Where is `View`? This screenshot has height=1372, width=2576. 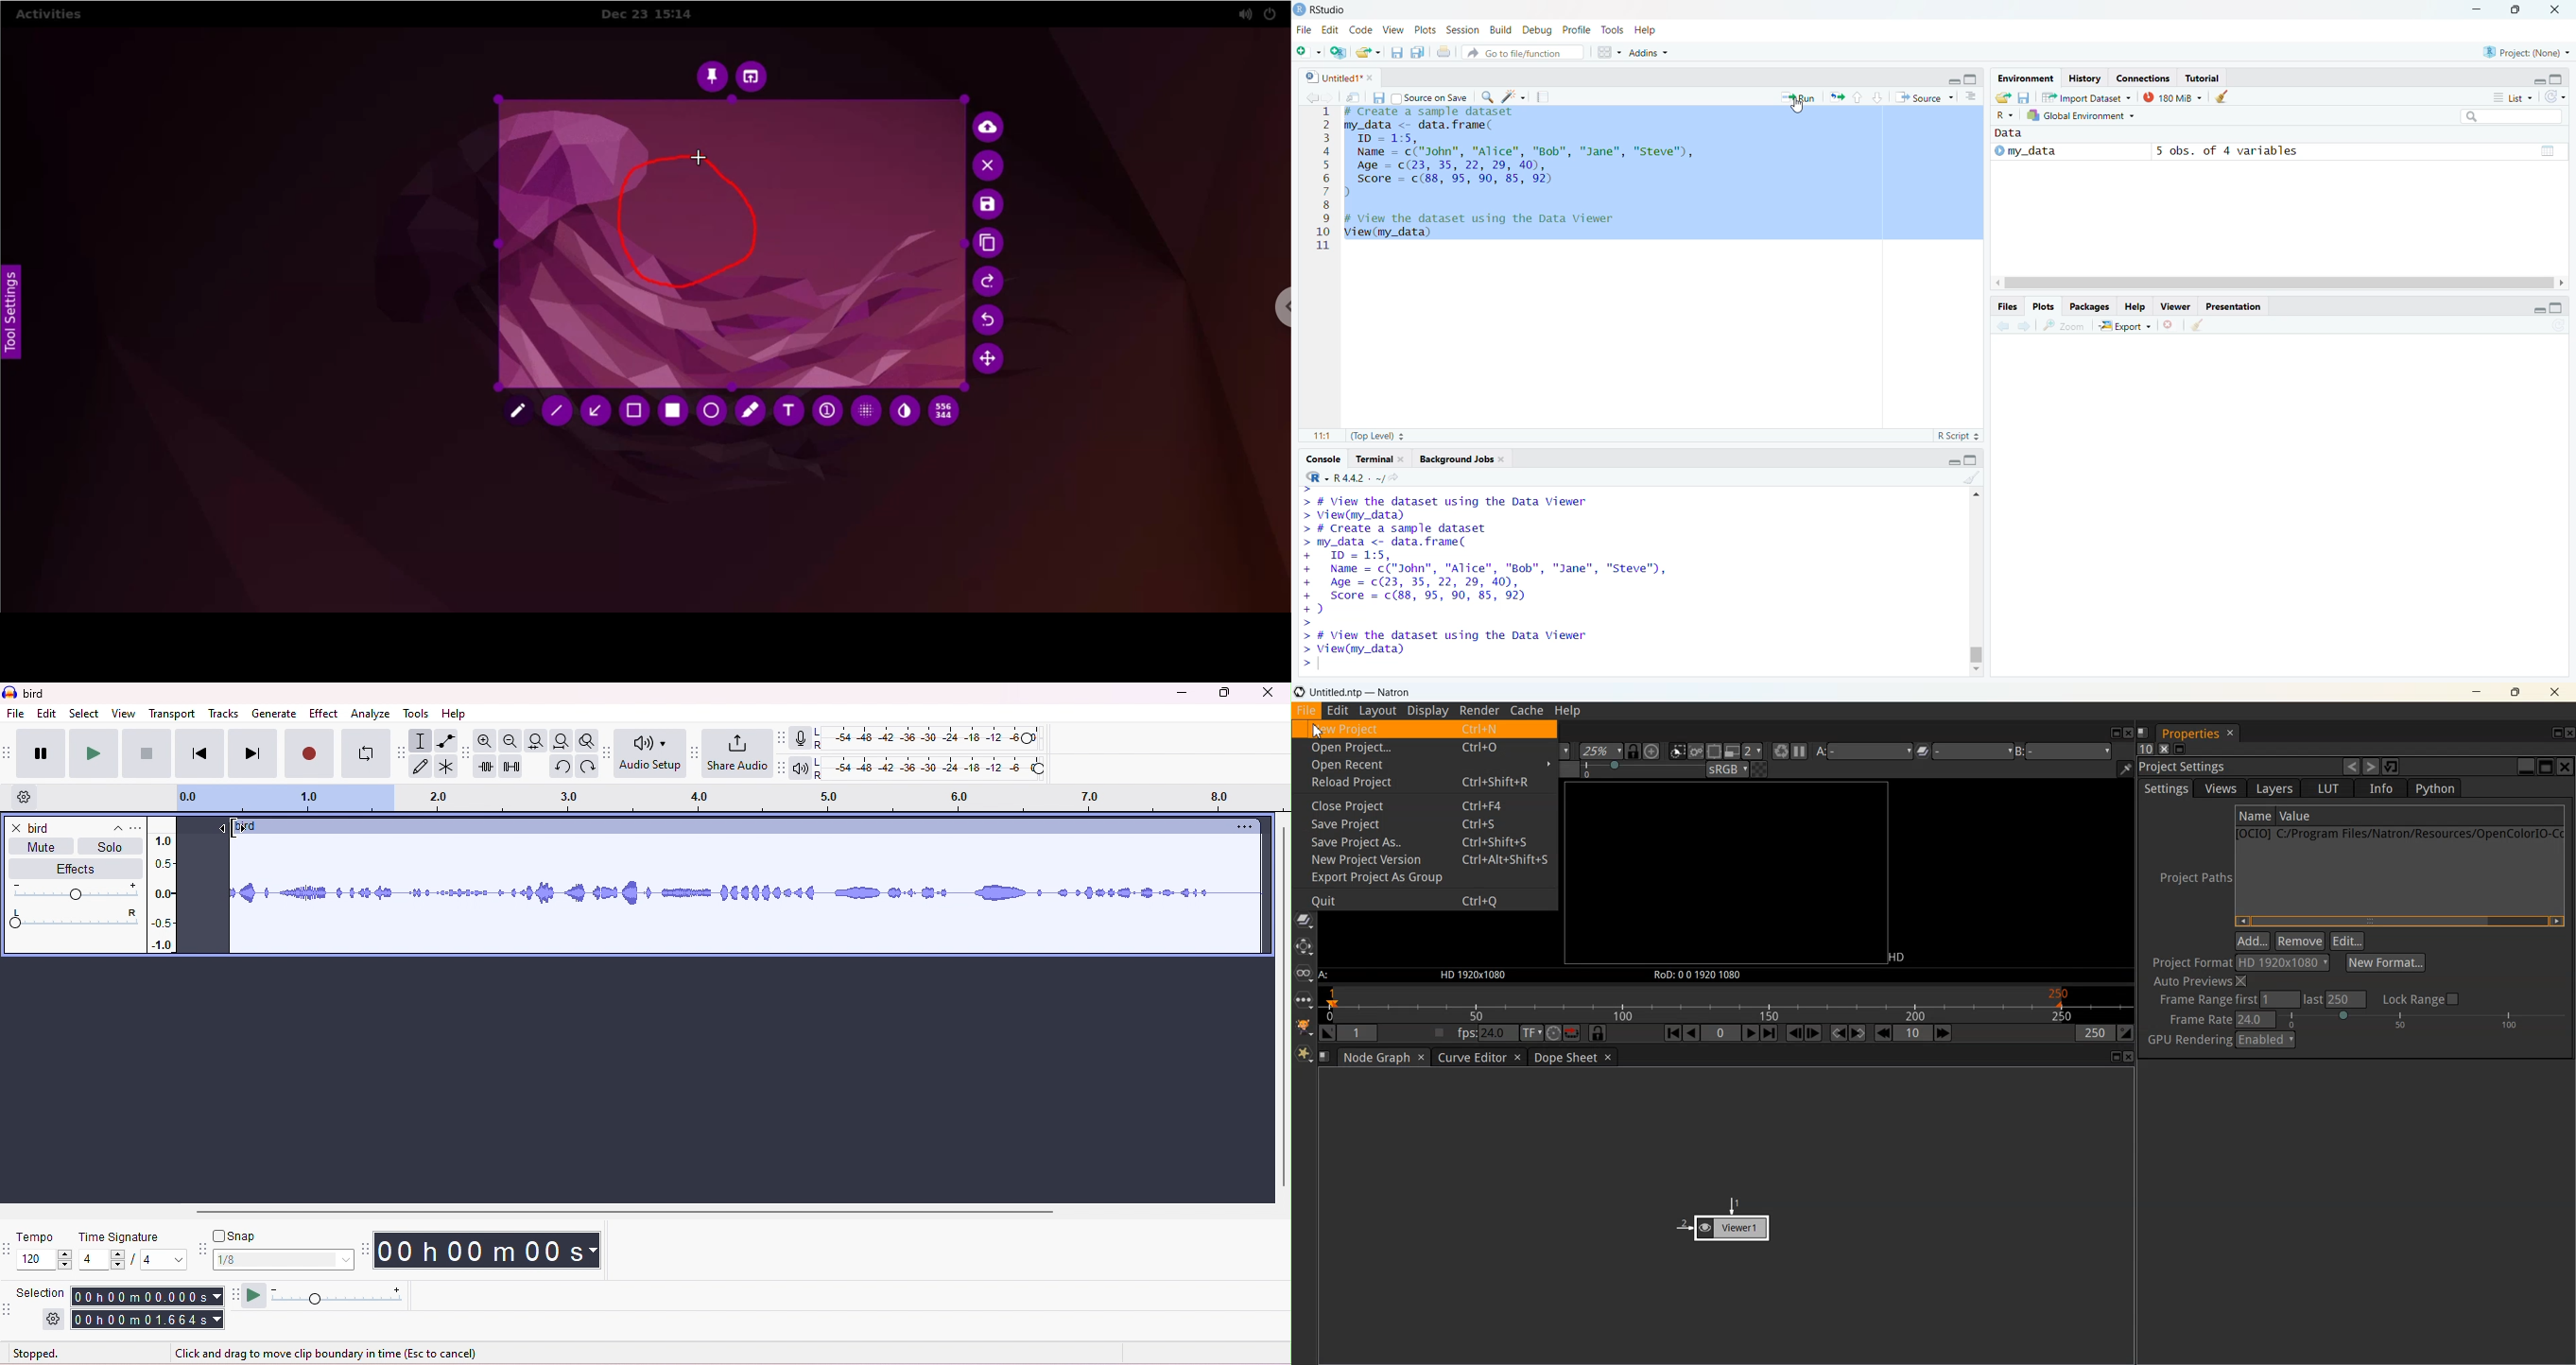
View is located at coordinates (1395, 29).